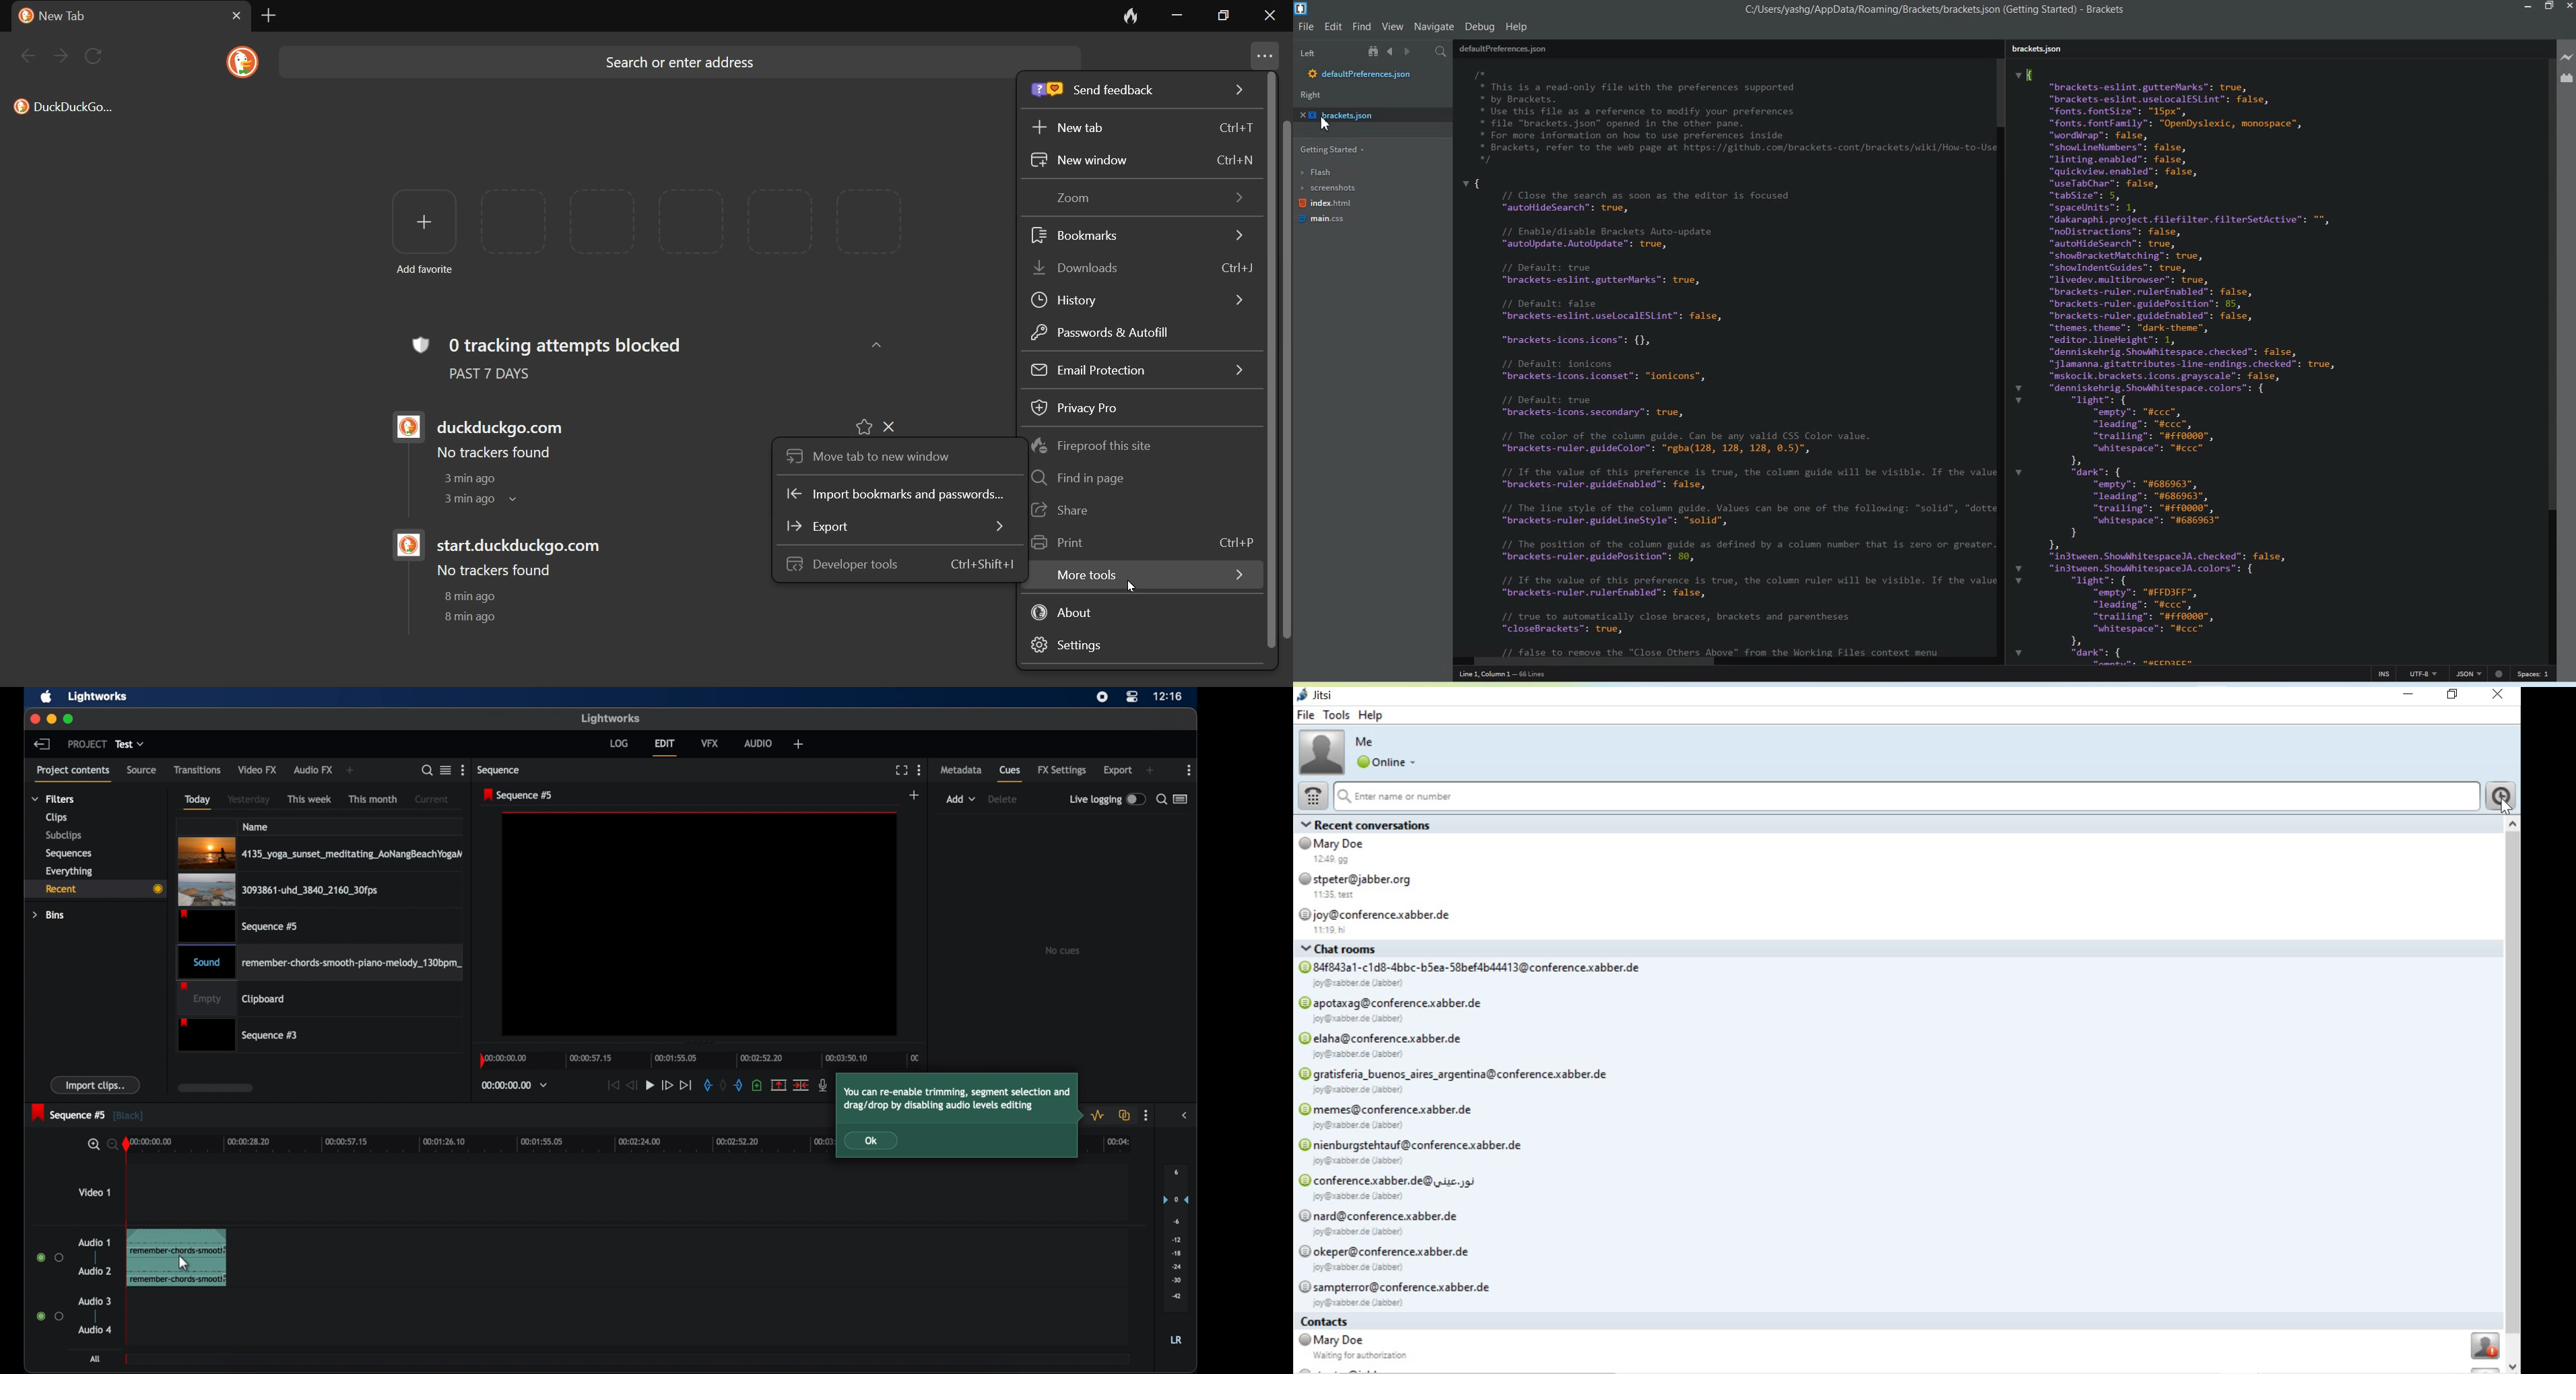 Image resolution: width=2576 pixels, height=1400 pixels. What do you see at coordinates (69, 871) in the screenshot?
I see `everything` at bounding box center [69, 871].